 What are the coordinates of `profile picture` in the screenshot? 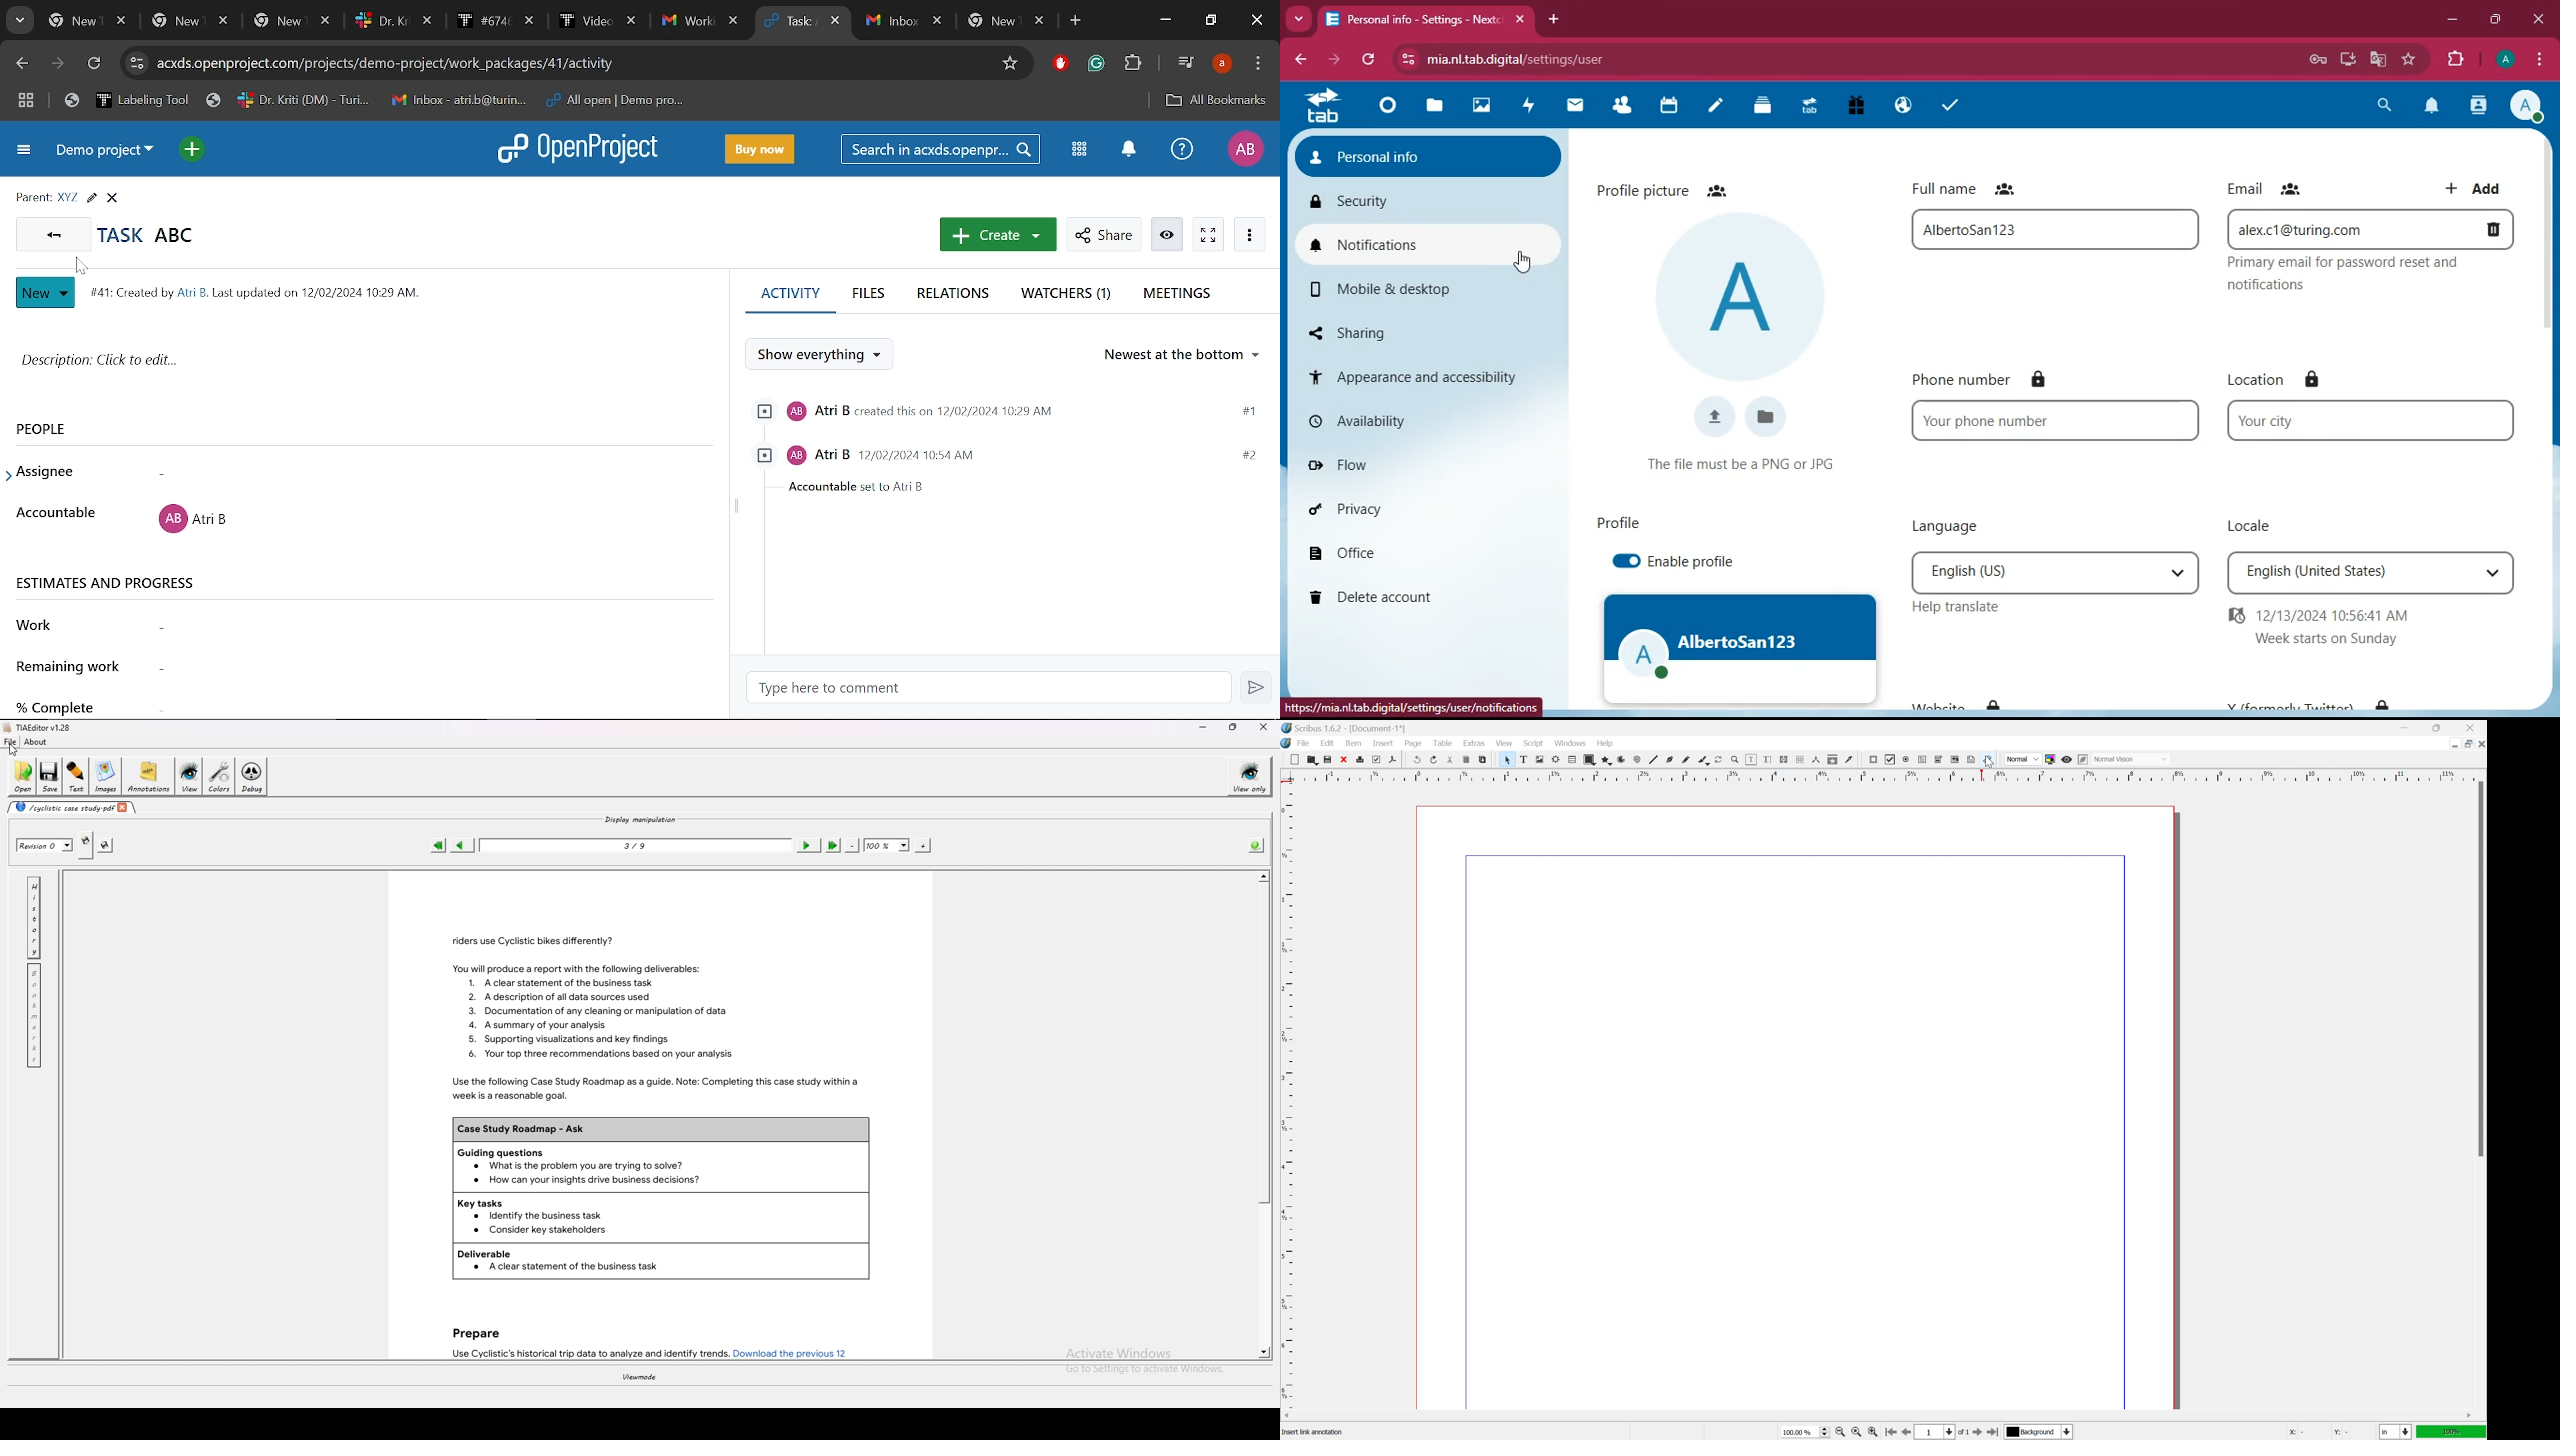 It's located at (1741, 294).